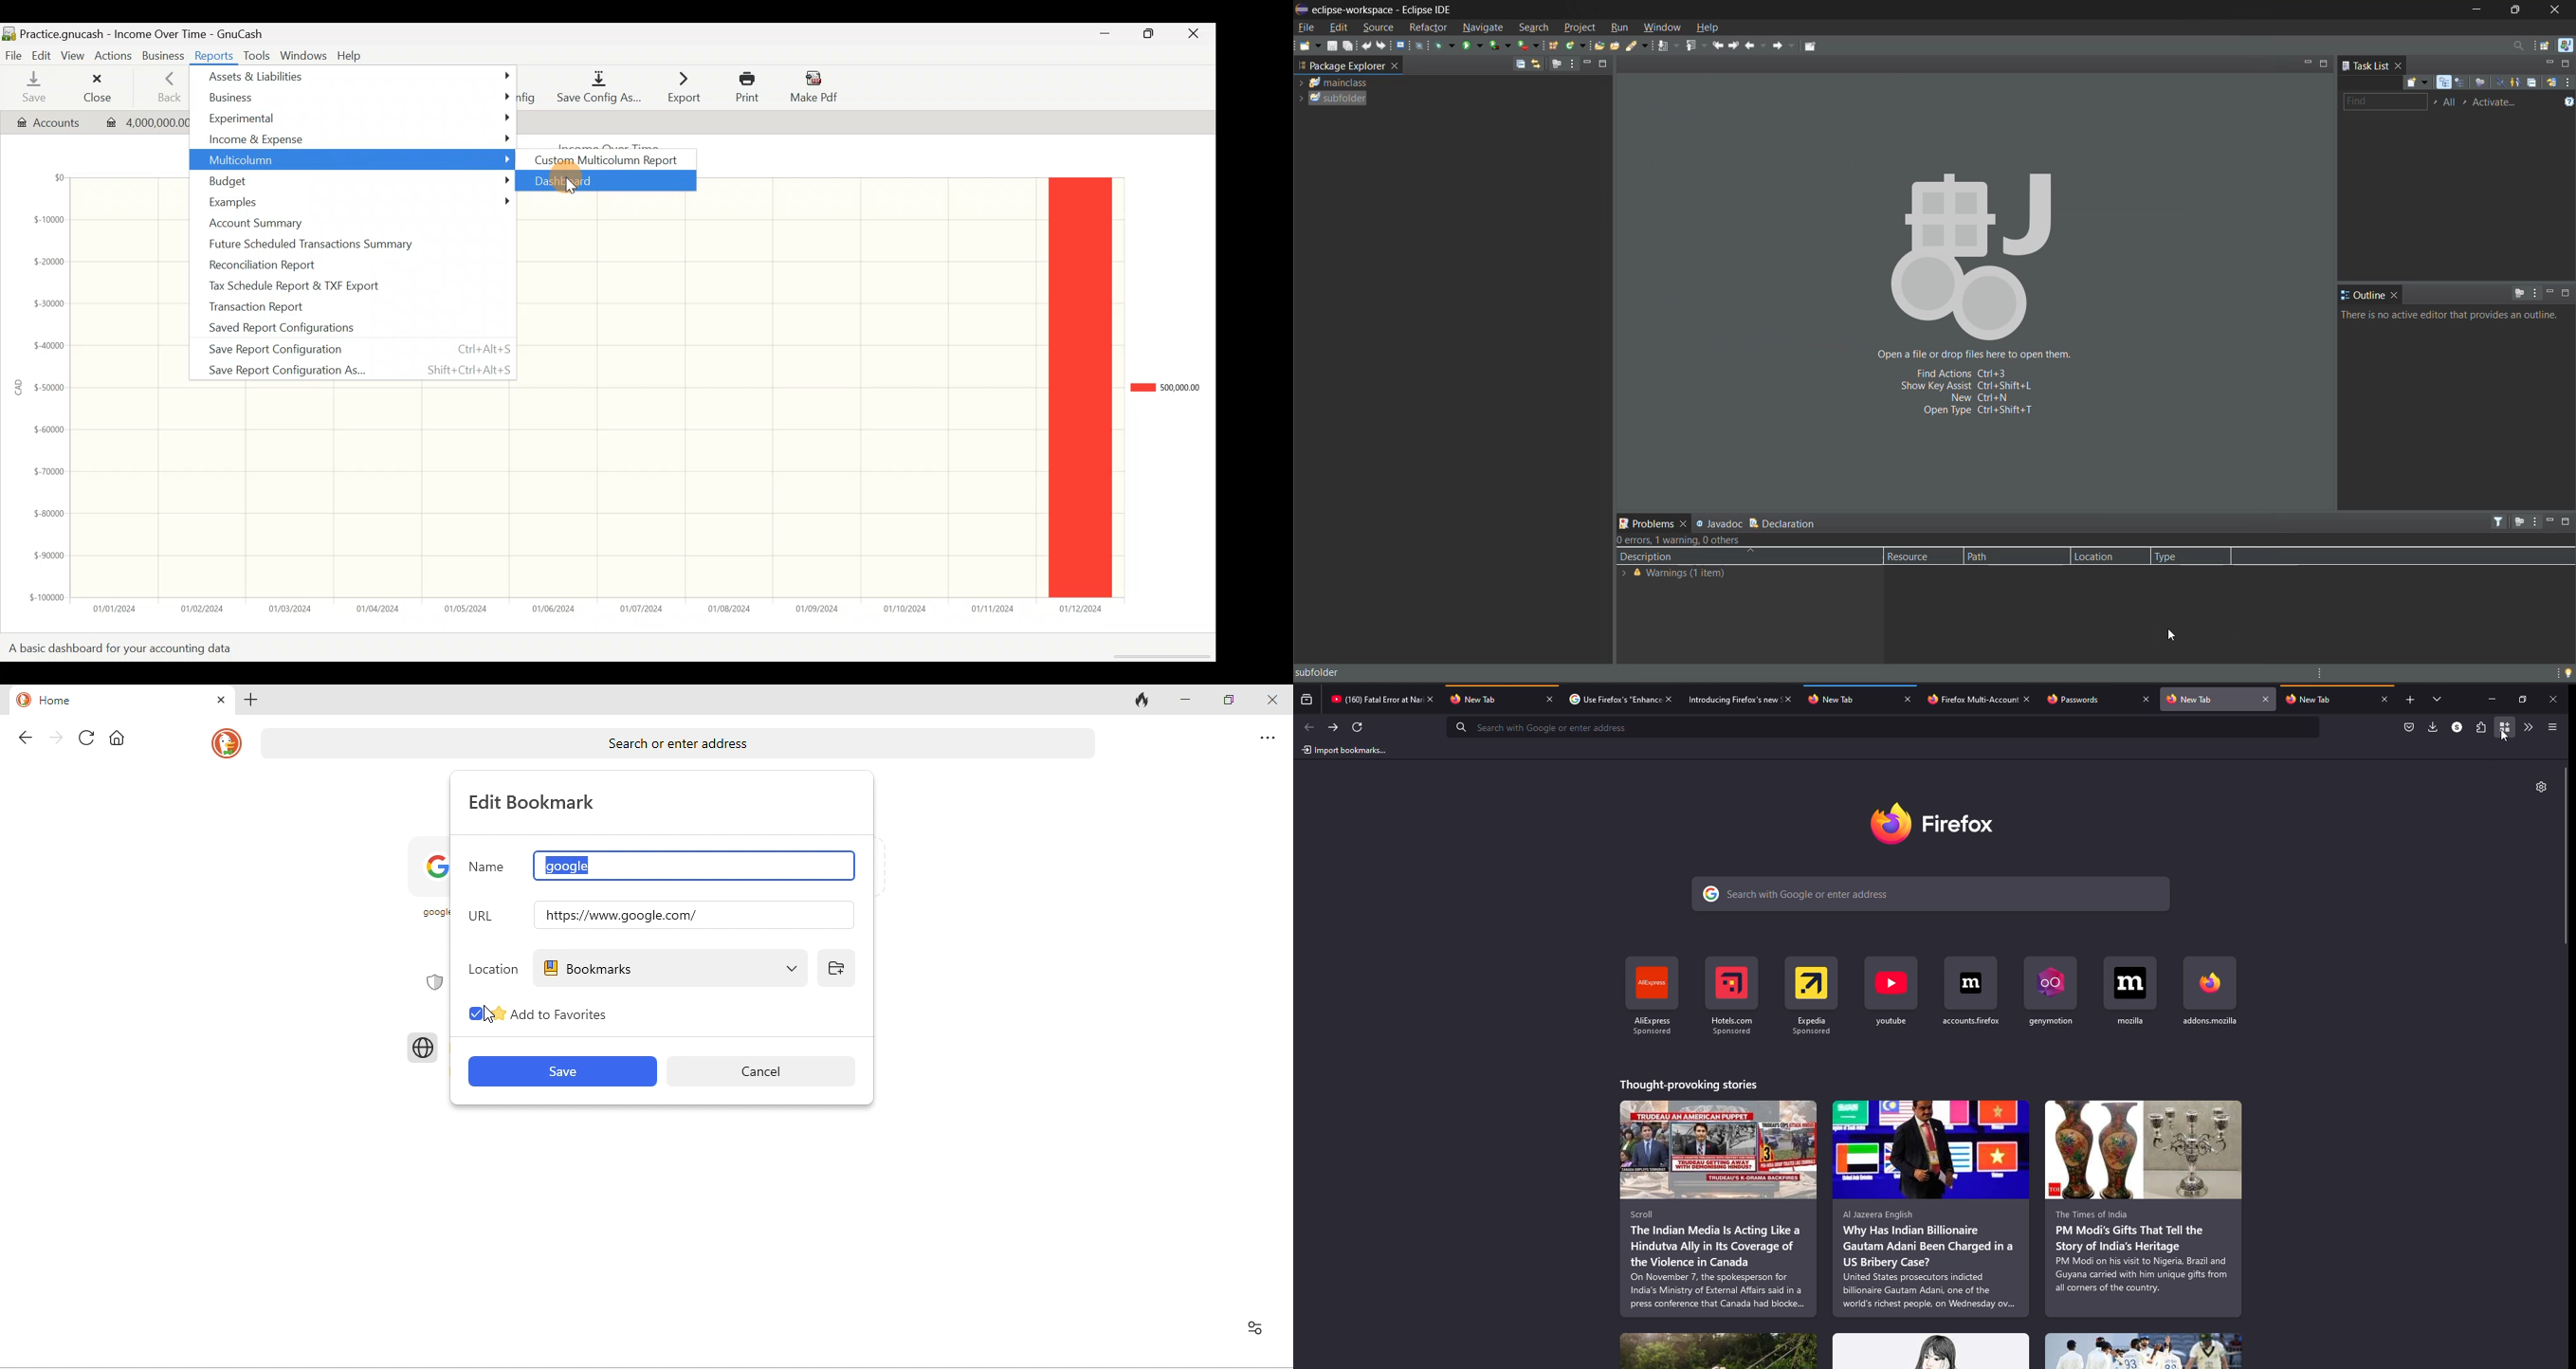 This screenshot has height=1372, width=2576. I want to click on stories, so click(2145, 1350).